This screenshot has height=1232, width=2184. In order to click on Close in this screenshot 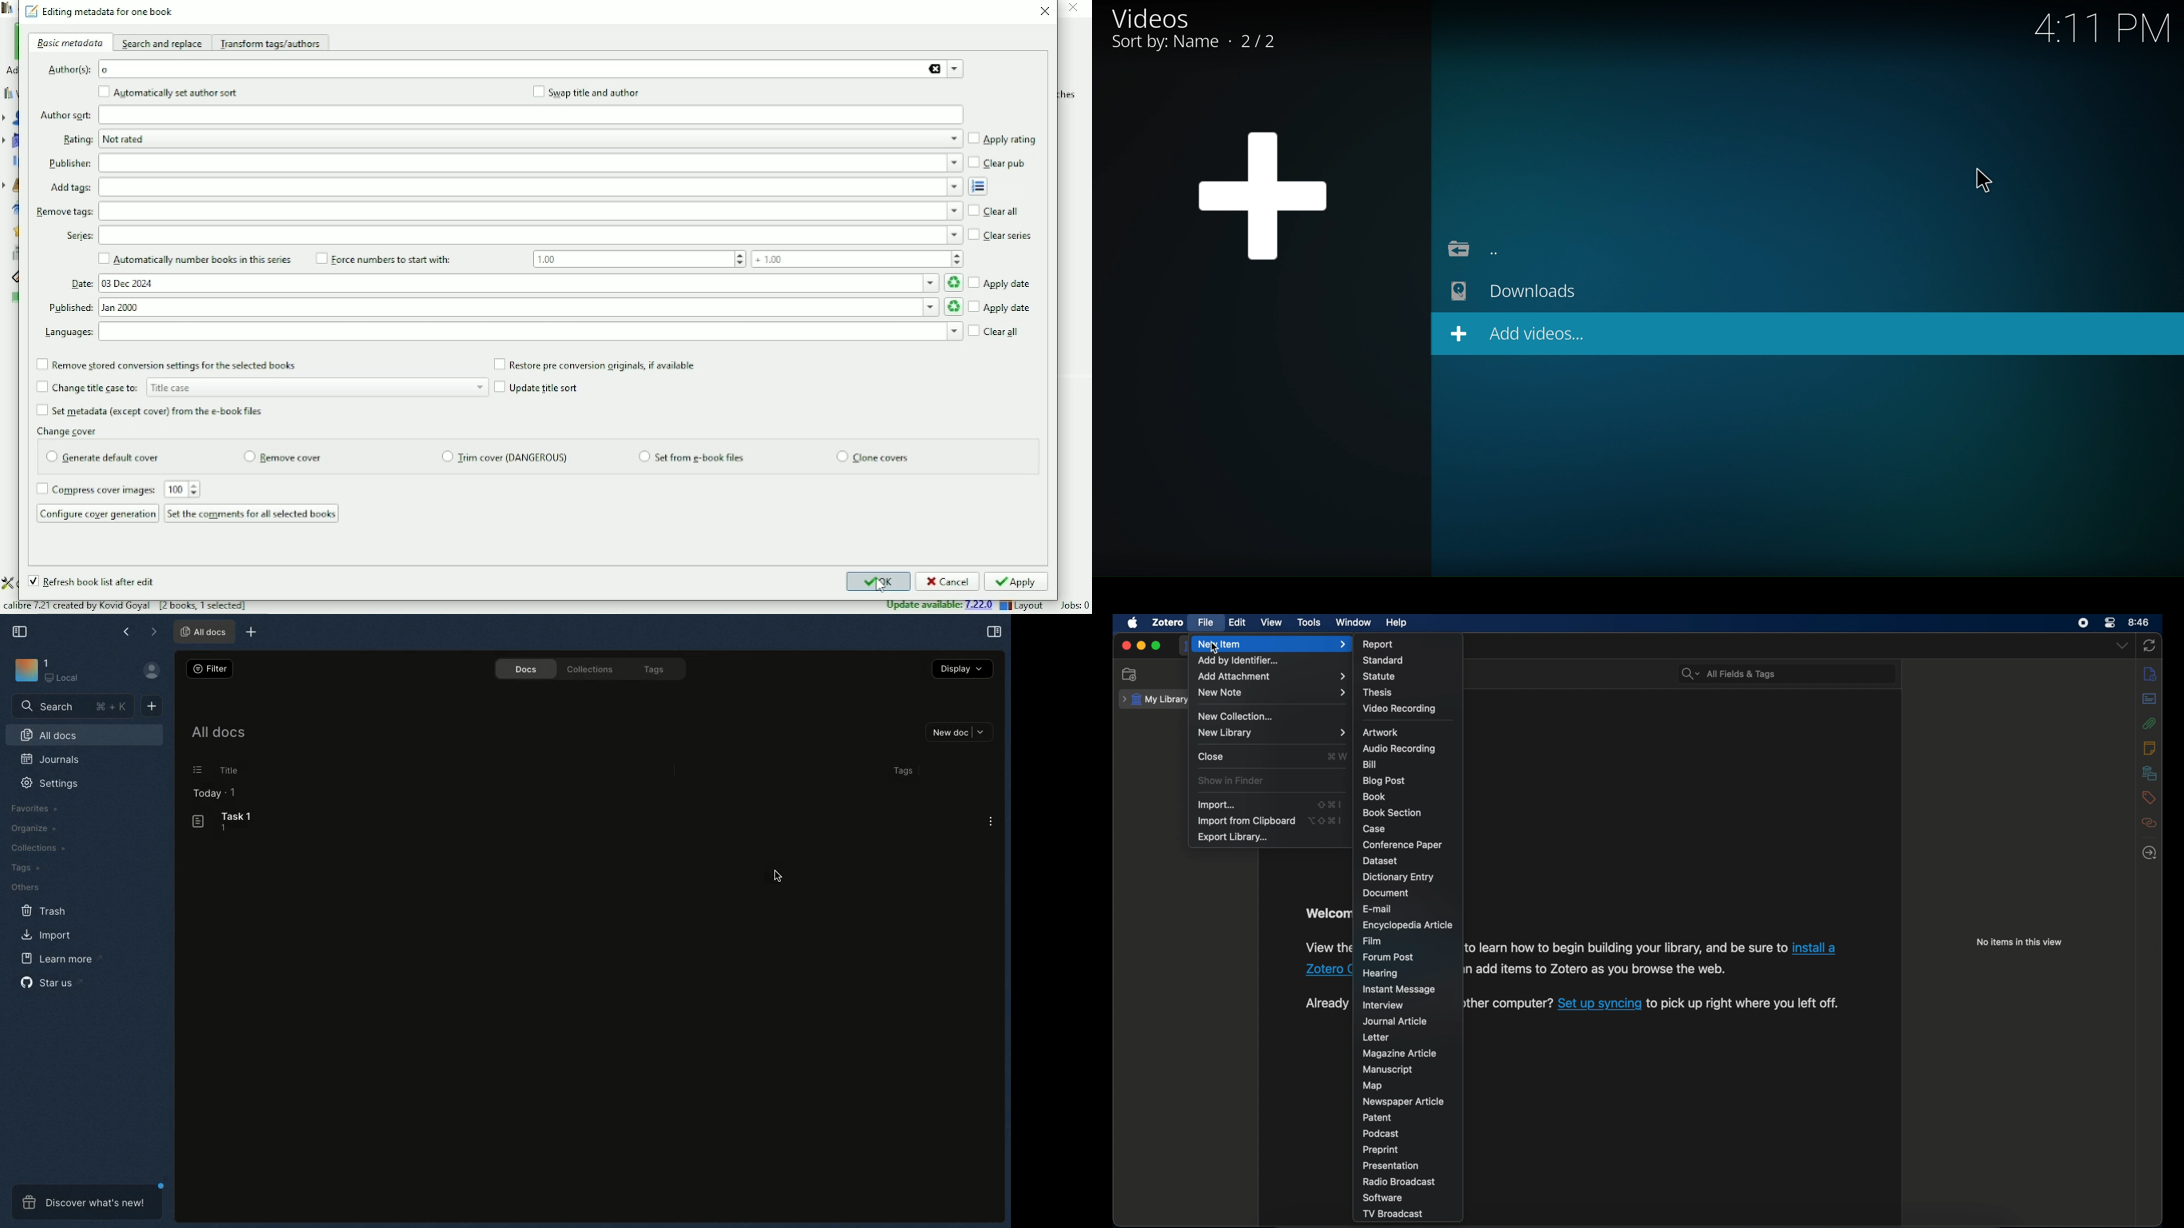, I will do `click(1046, 12)`.